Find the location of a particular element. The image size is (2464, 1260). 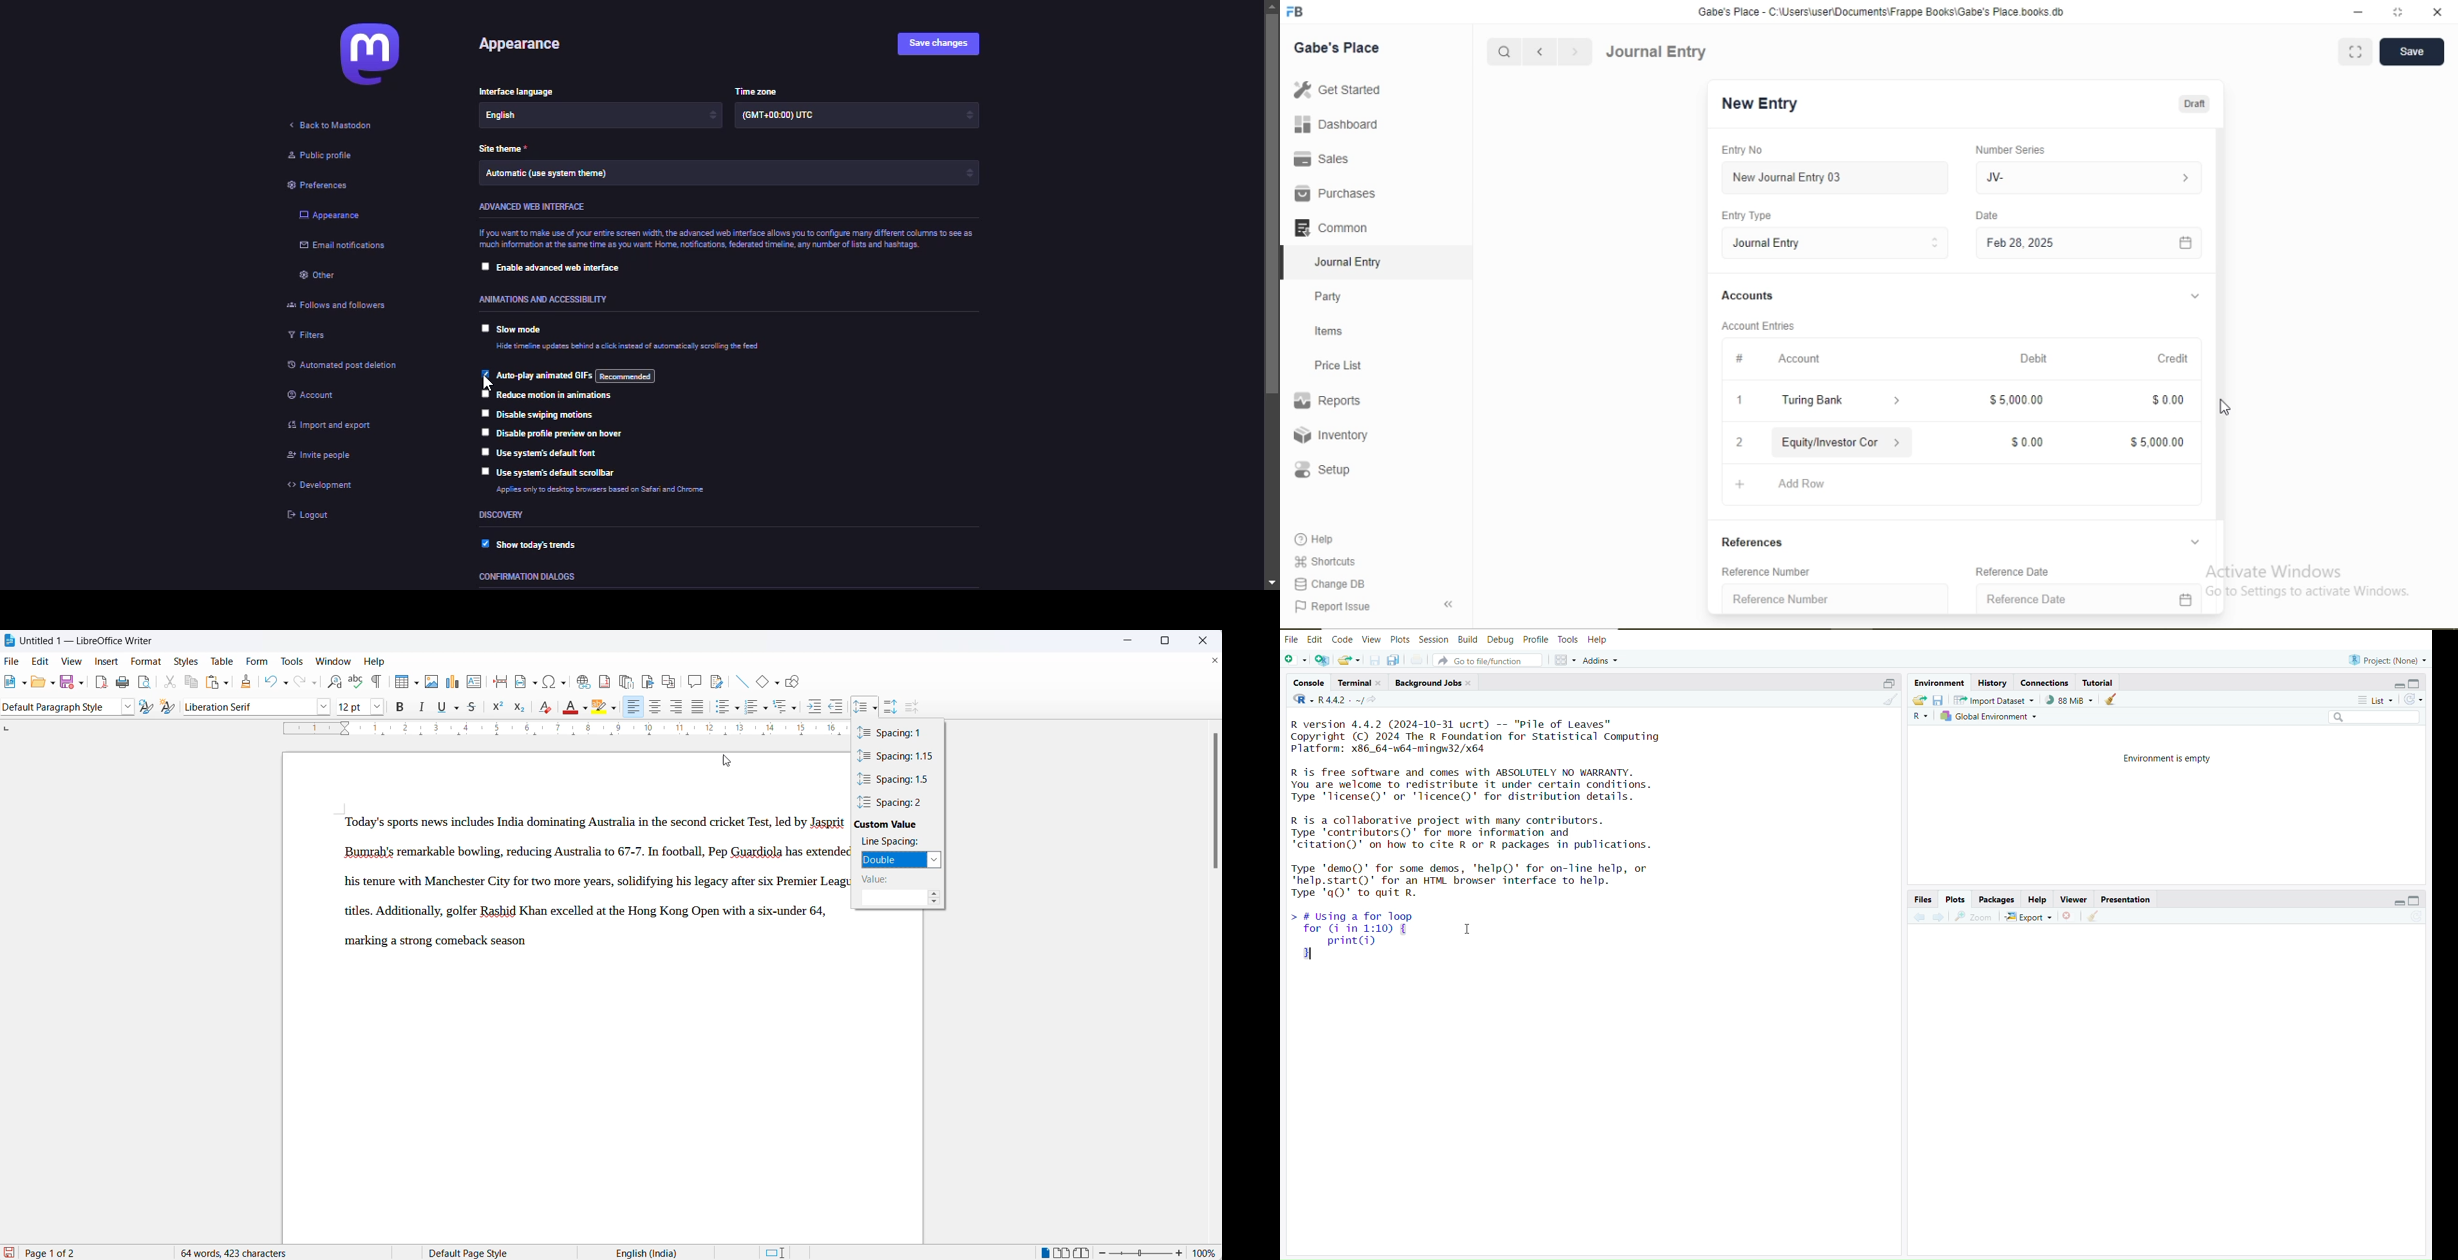

plots is located at coordinates (1401, 639).